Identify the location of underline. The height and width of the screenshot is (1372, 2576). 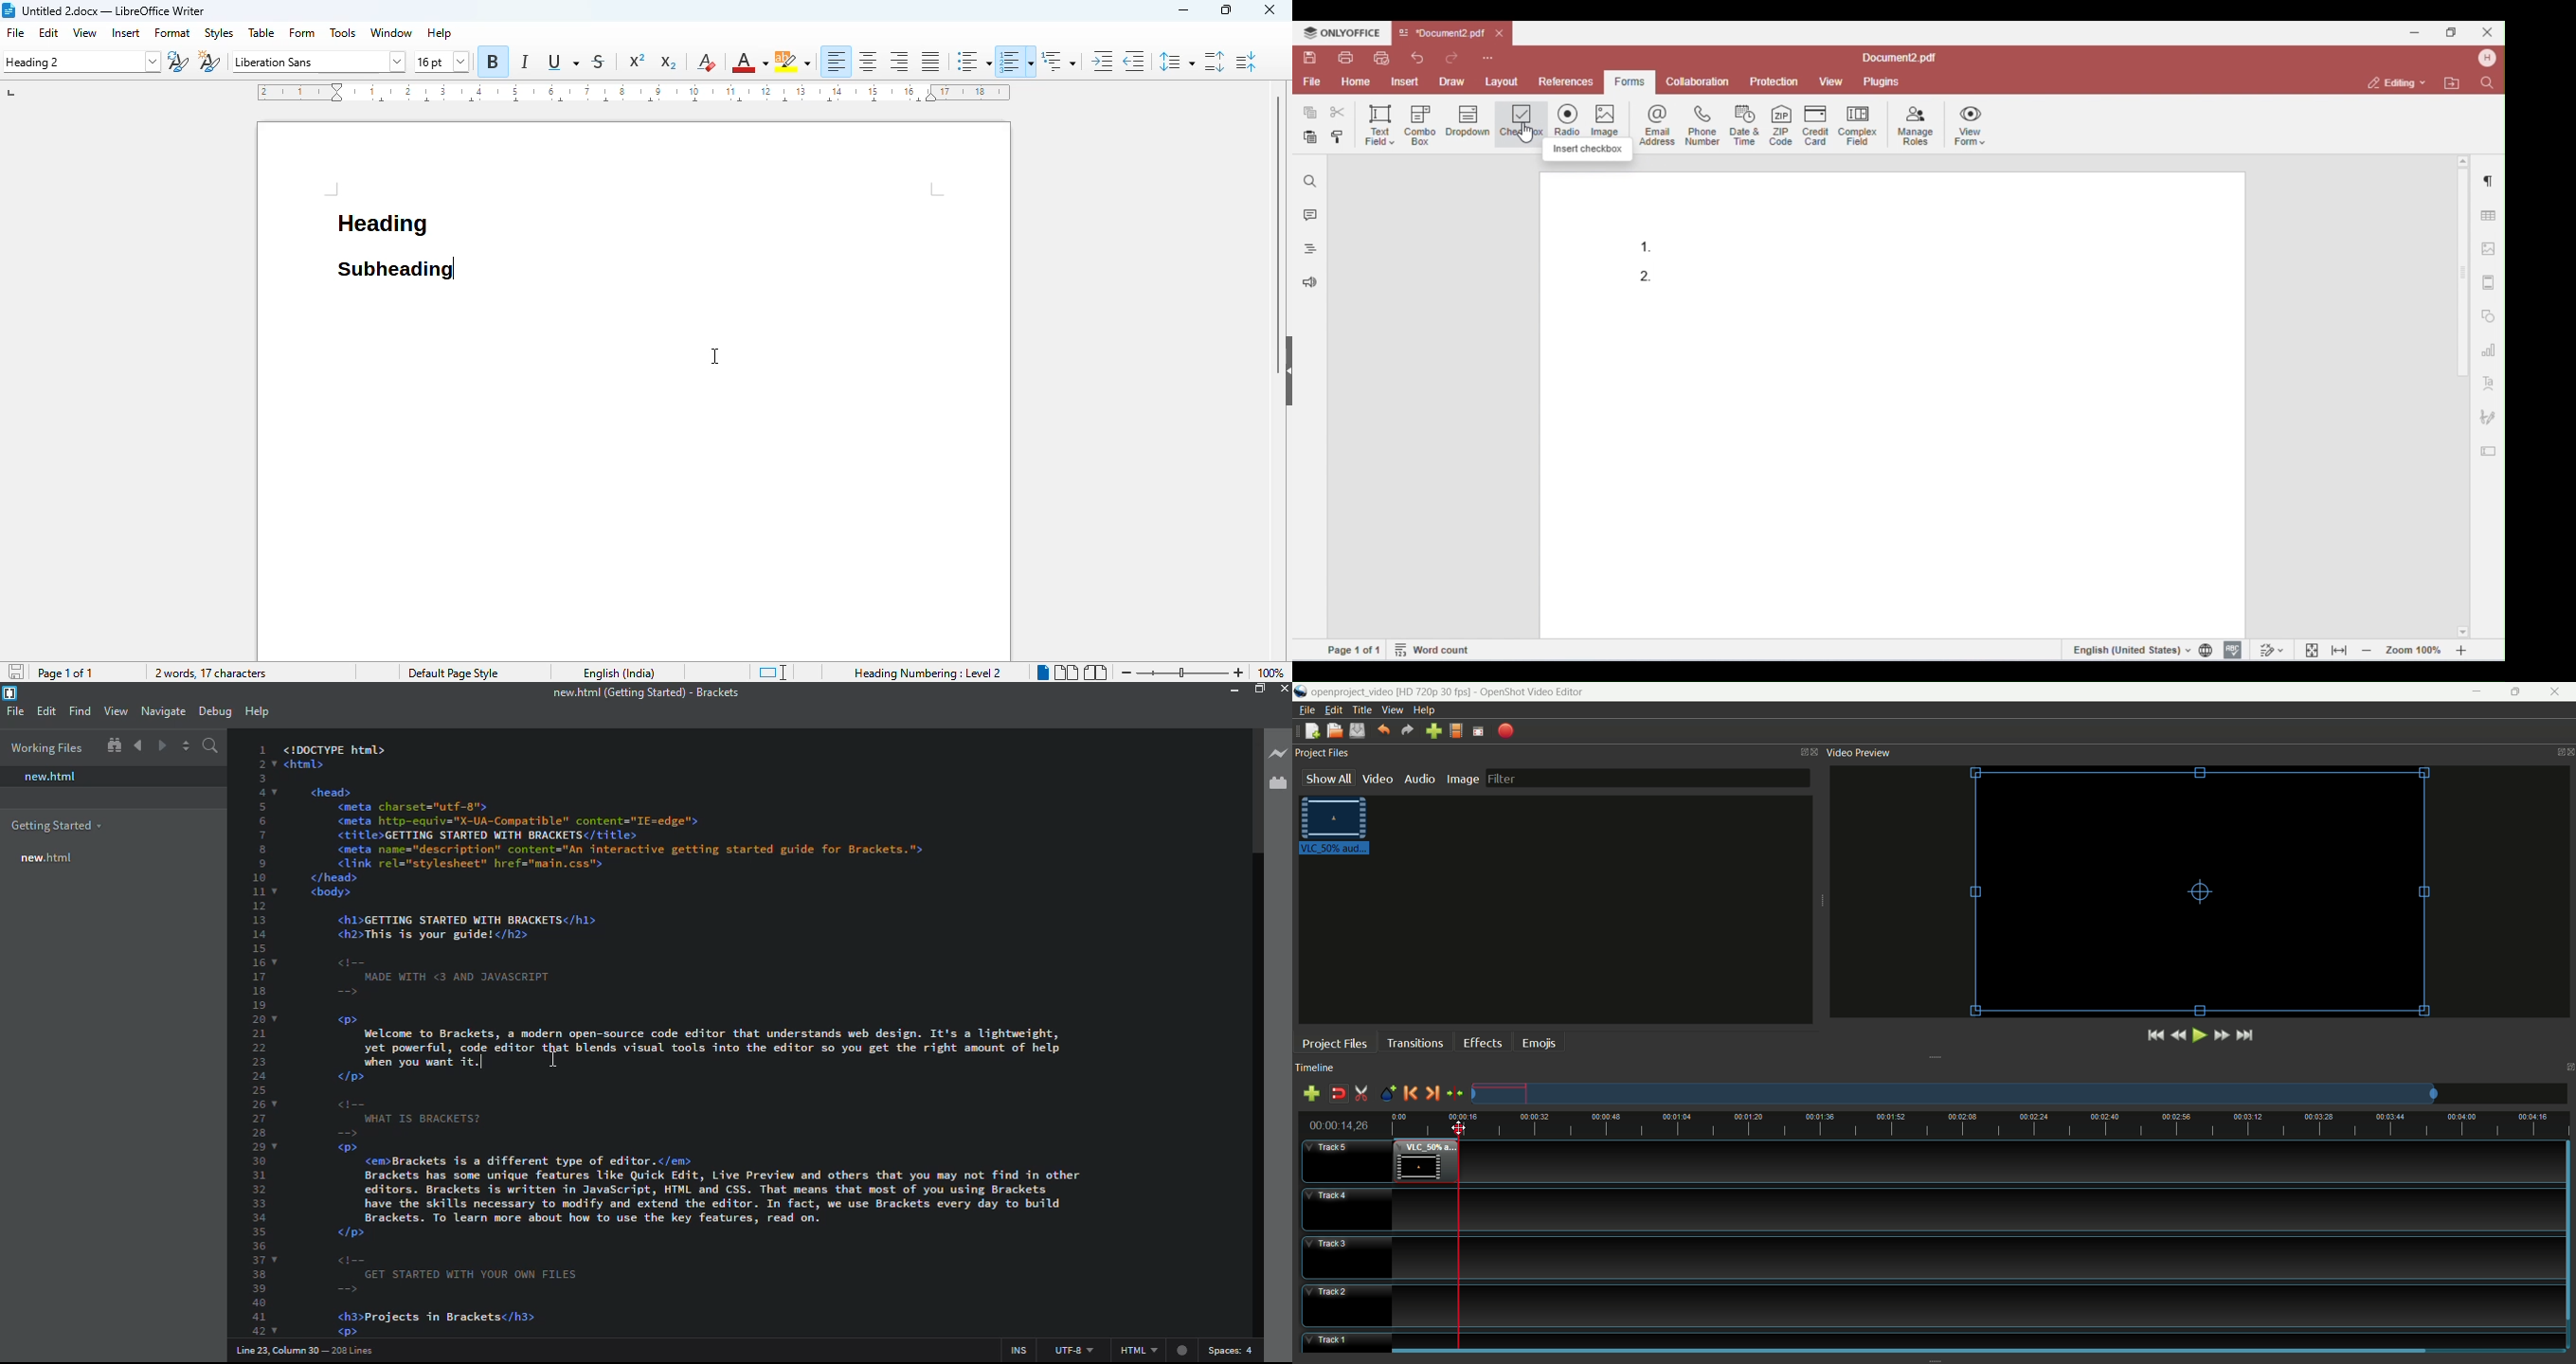
(564, 62).